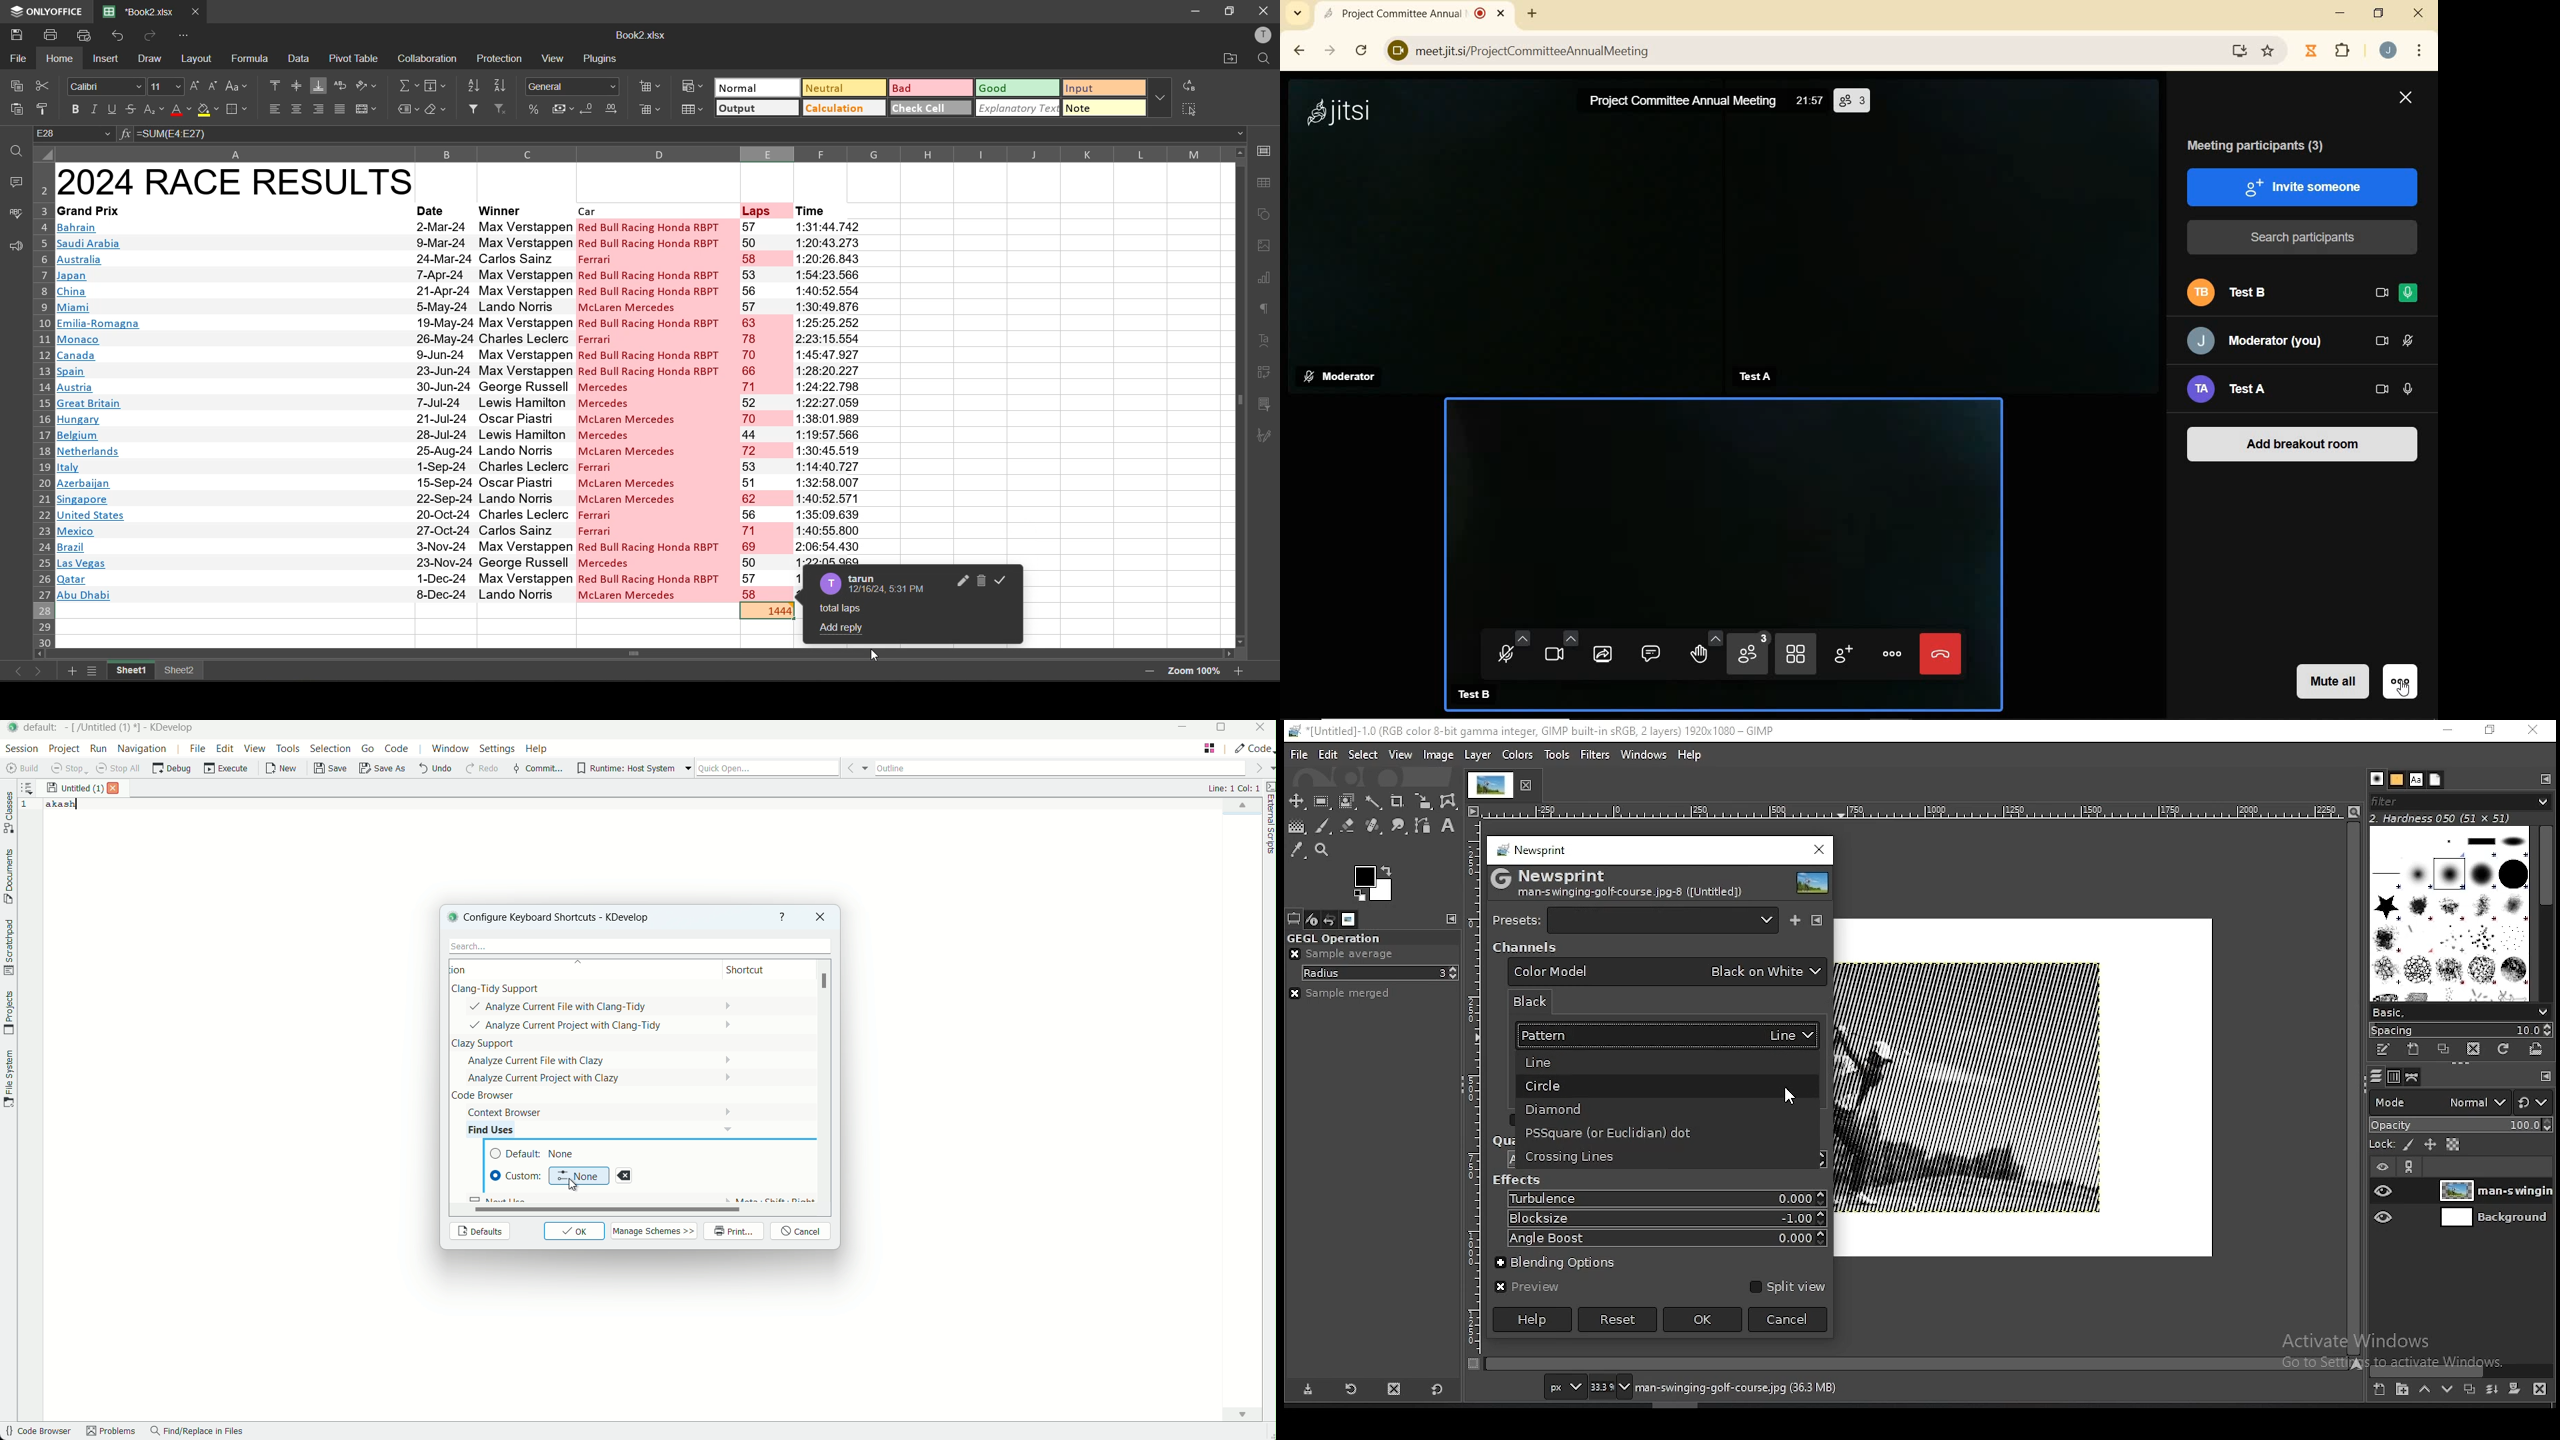 The width and height of the screenshot is (2576, 1456). I want to click on open location, so click(1231, 59).